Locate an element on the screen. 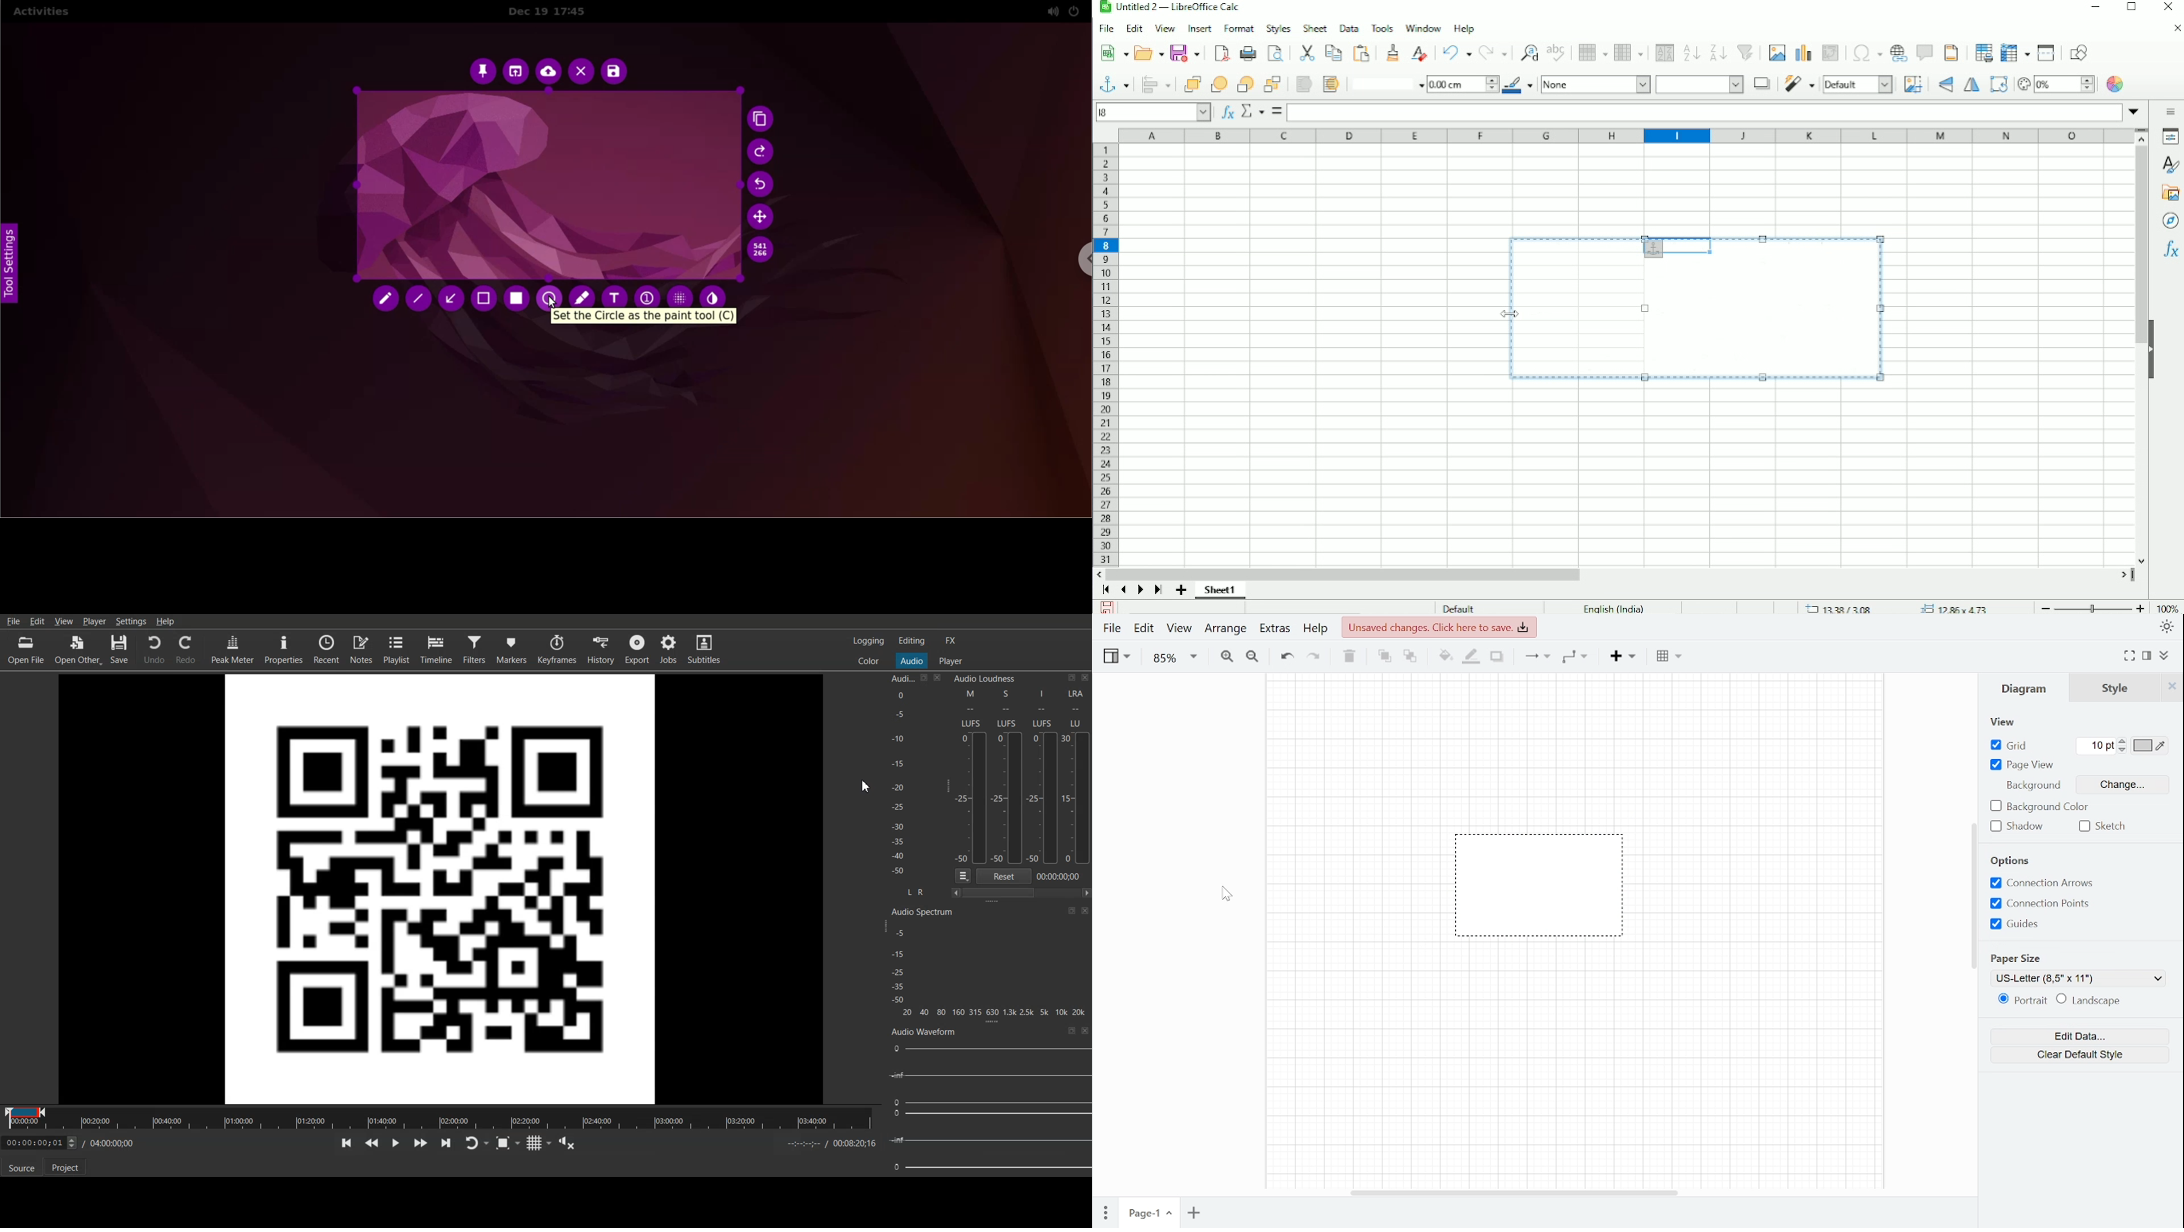 The image size is (2184, 1232). Shadow is located at coordinates (2019, 827).